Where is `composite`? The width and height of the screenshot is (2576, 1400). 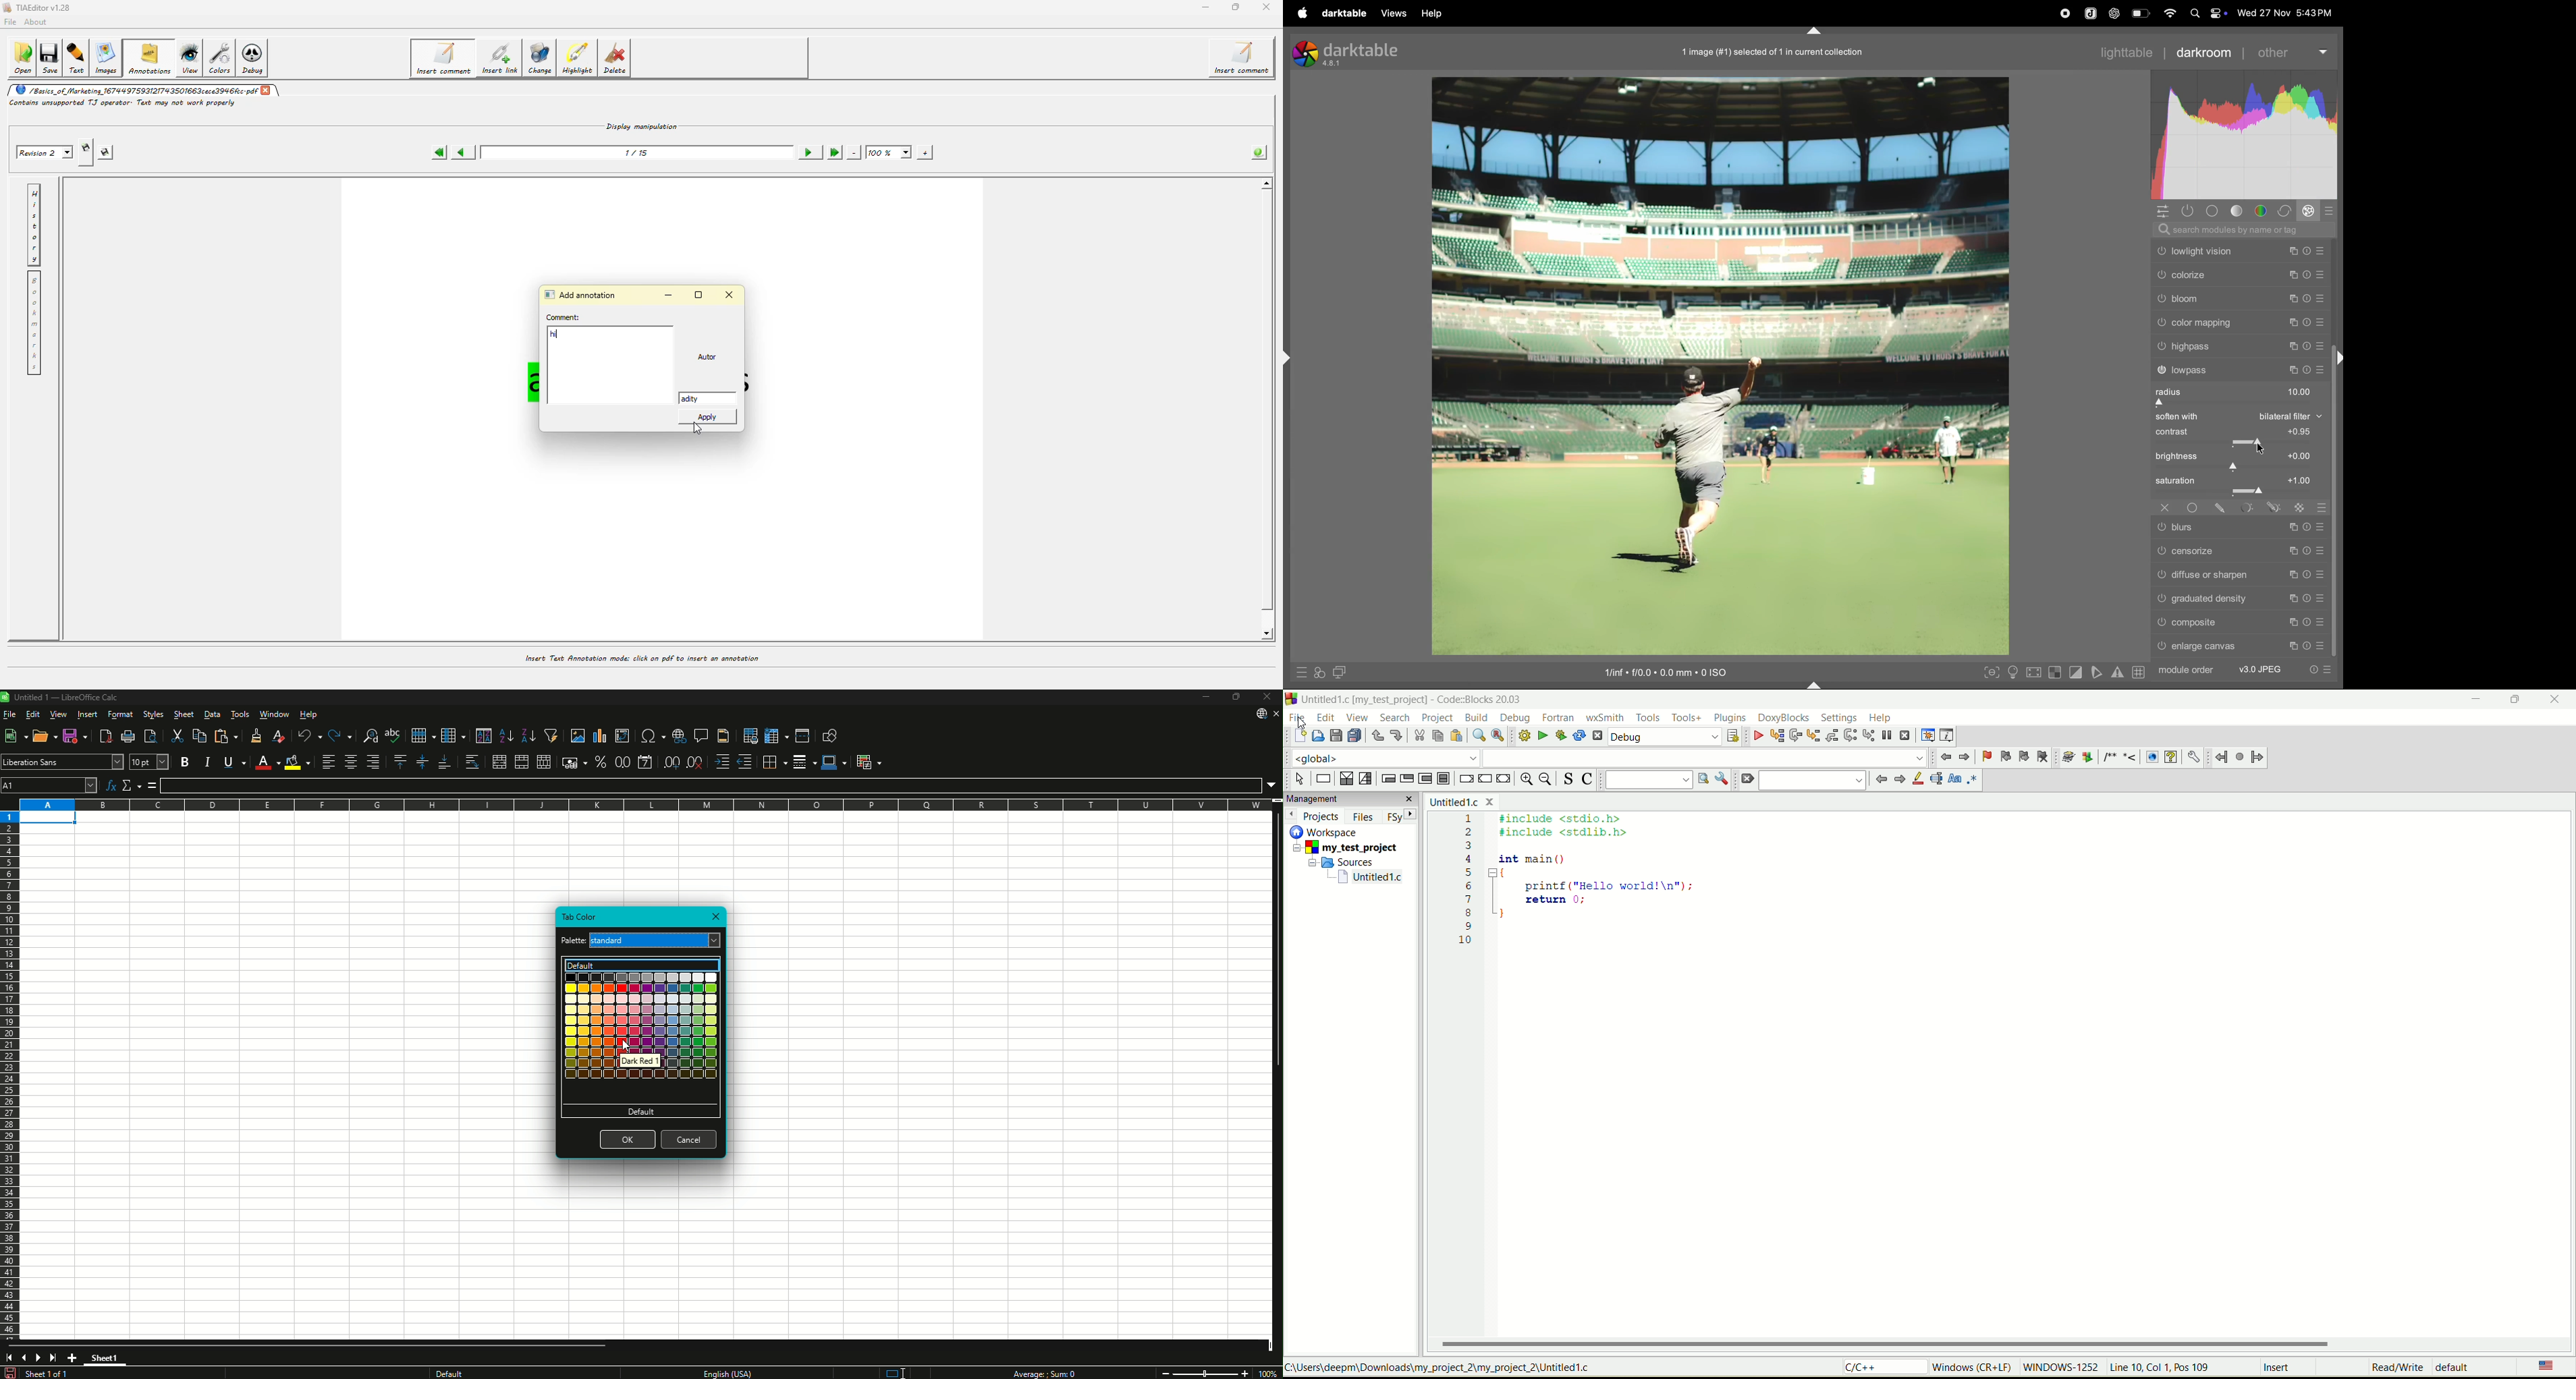 composite is located at coordinates (2242, 623).